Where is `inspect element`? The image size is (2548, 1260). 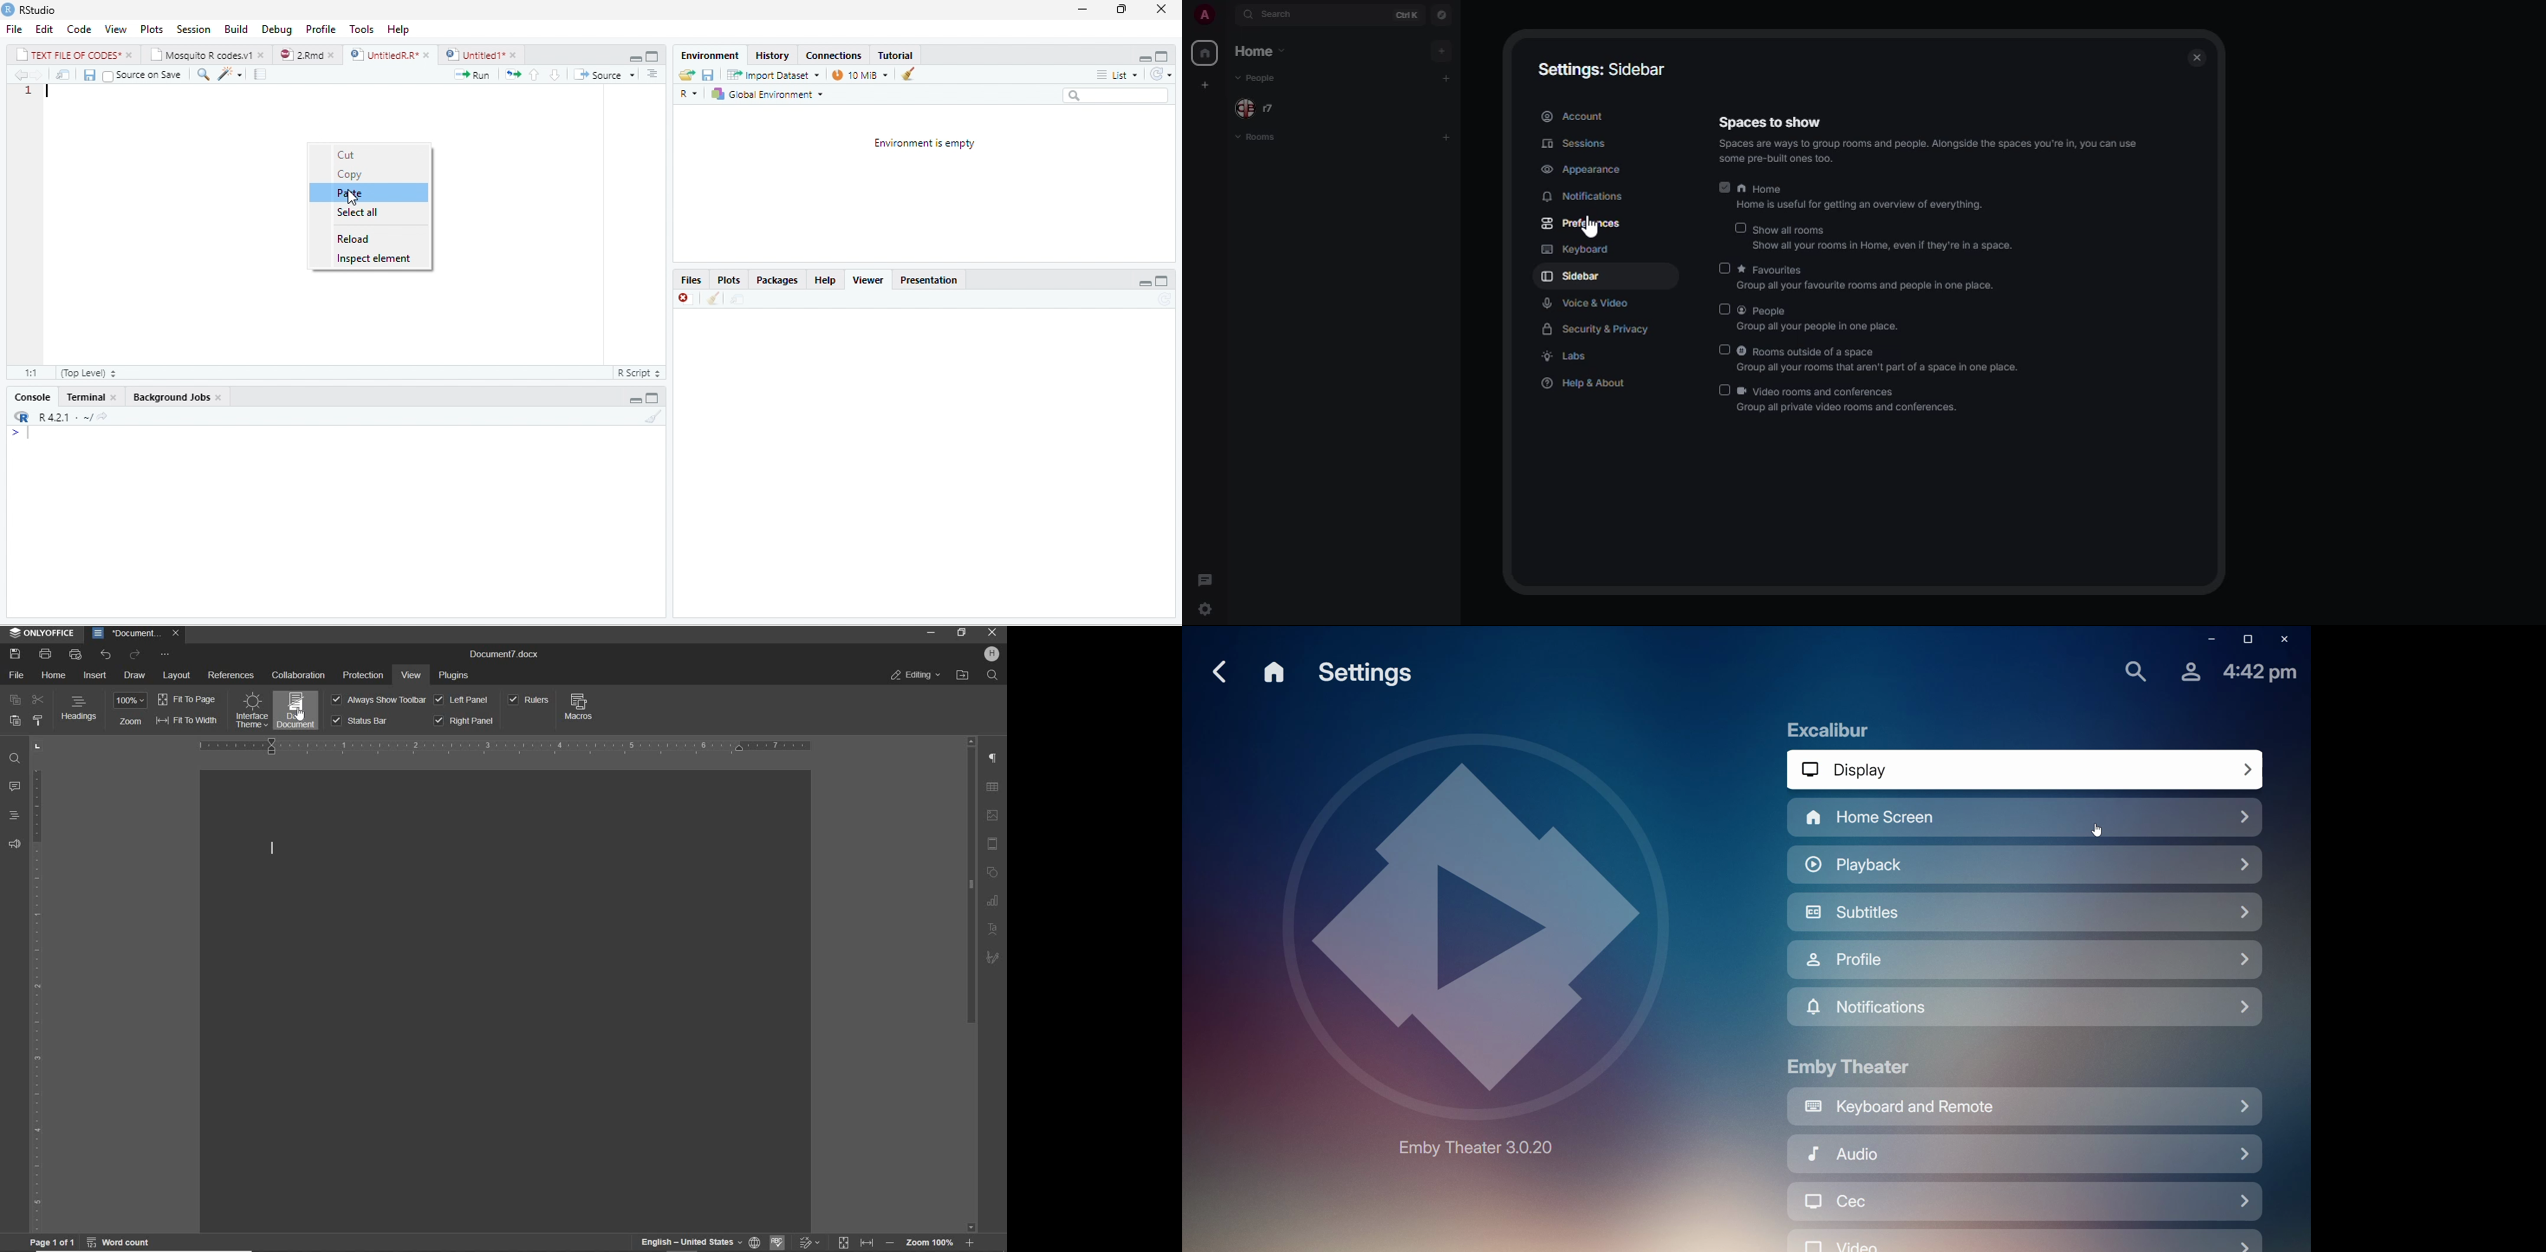 inspect element is located at coordinates (374, 258).